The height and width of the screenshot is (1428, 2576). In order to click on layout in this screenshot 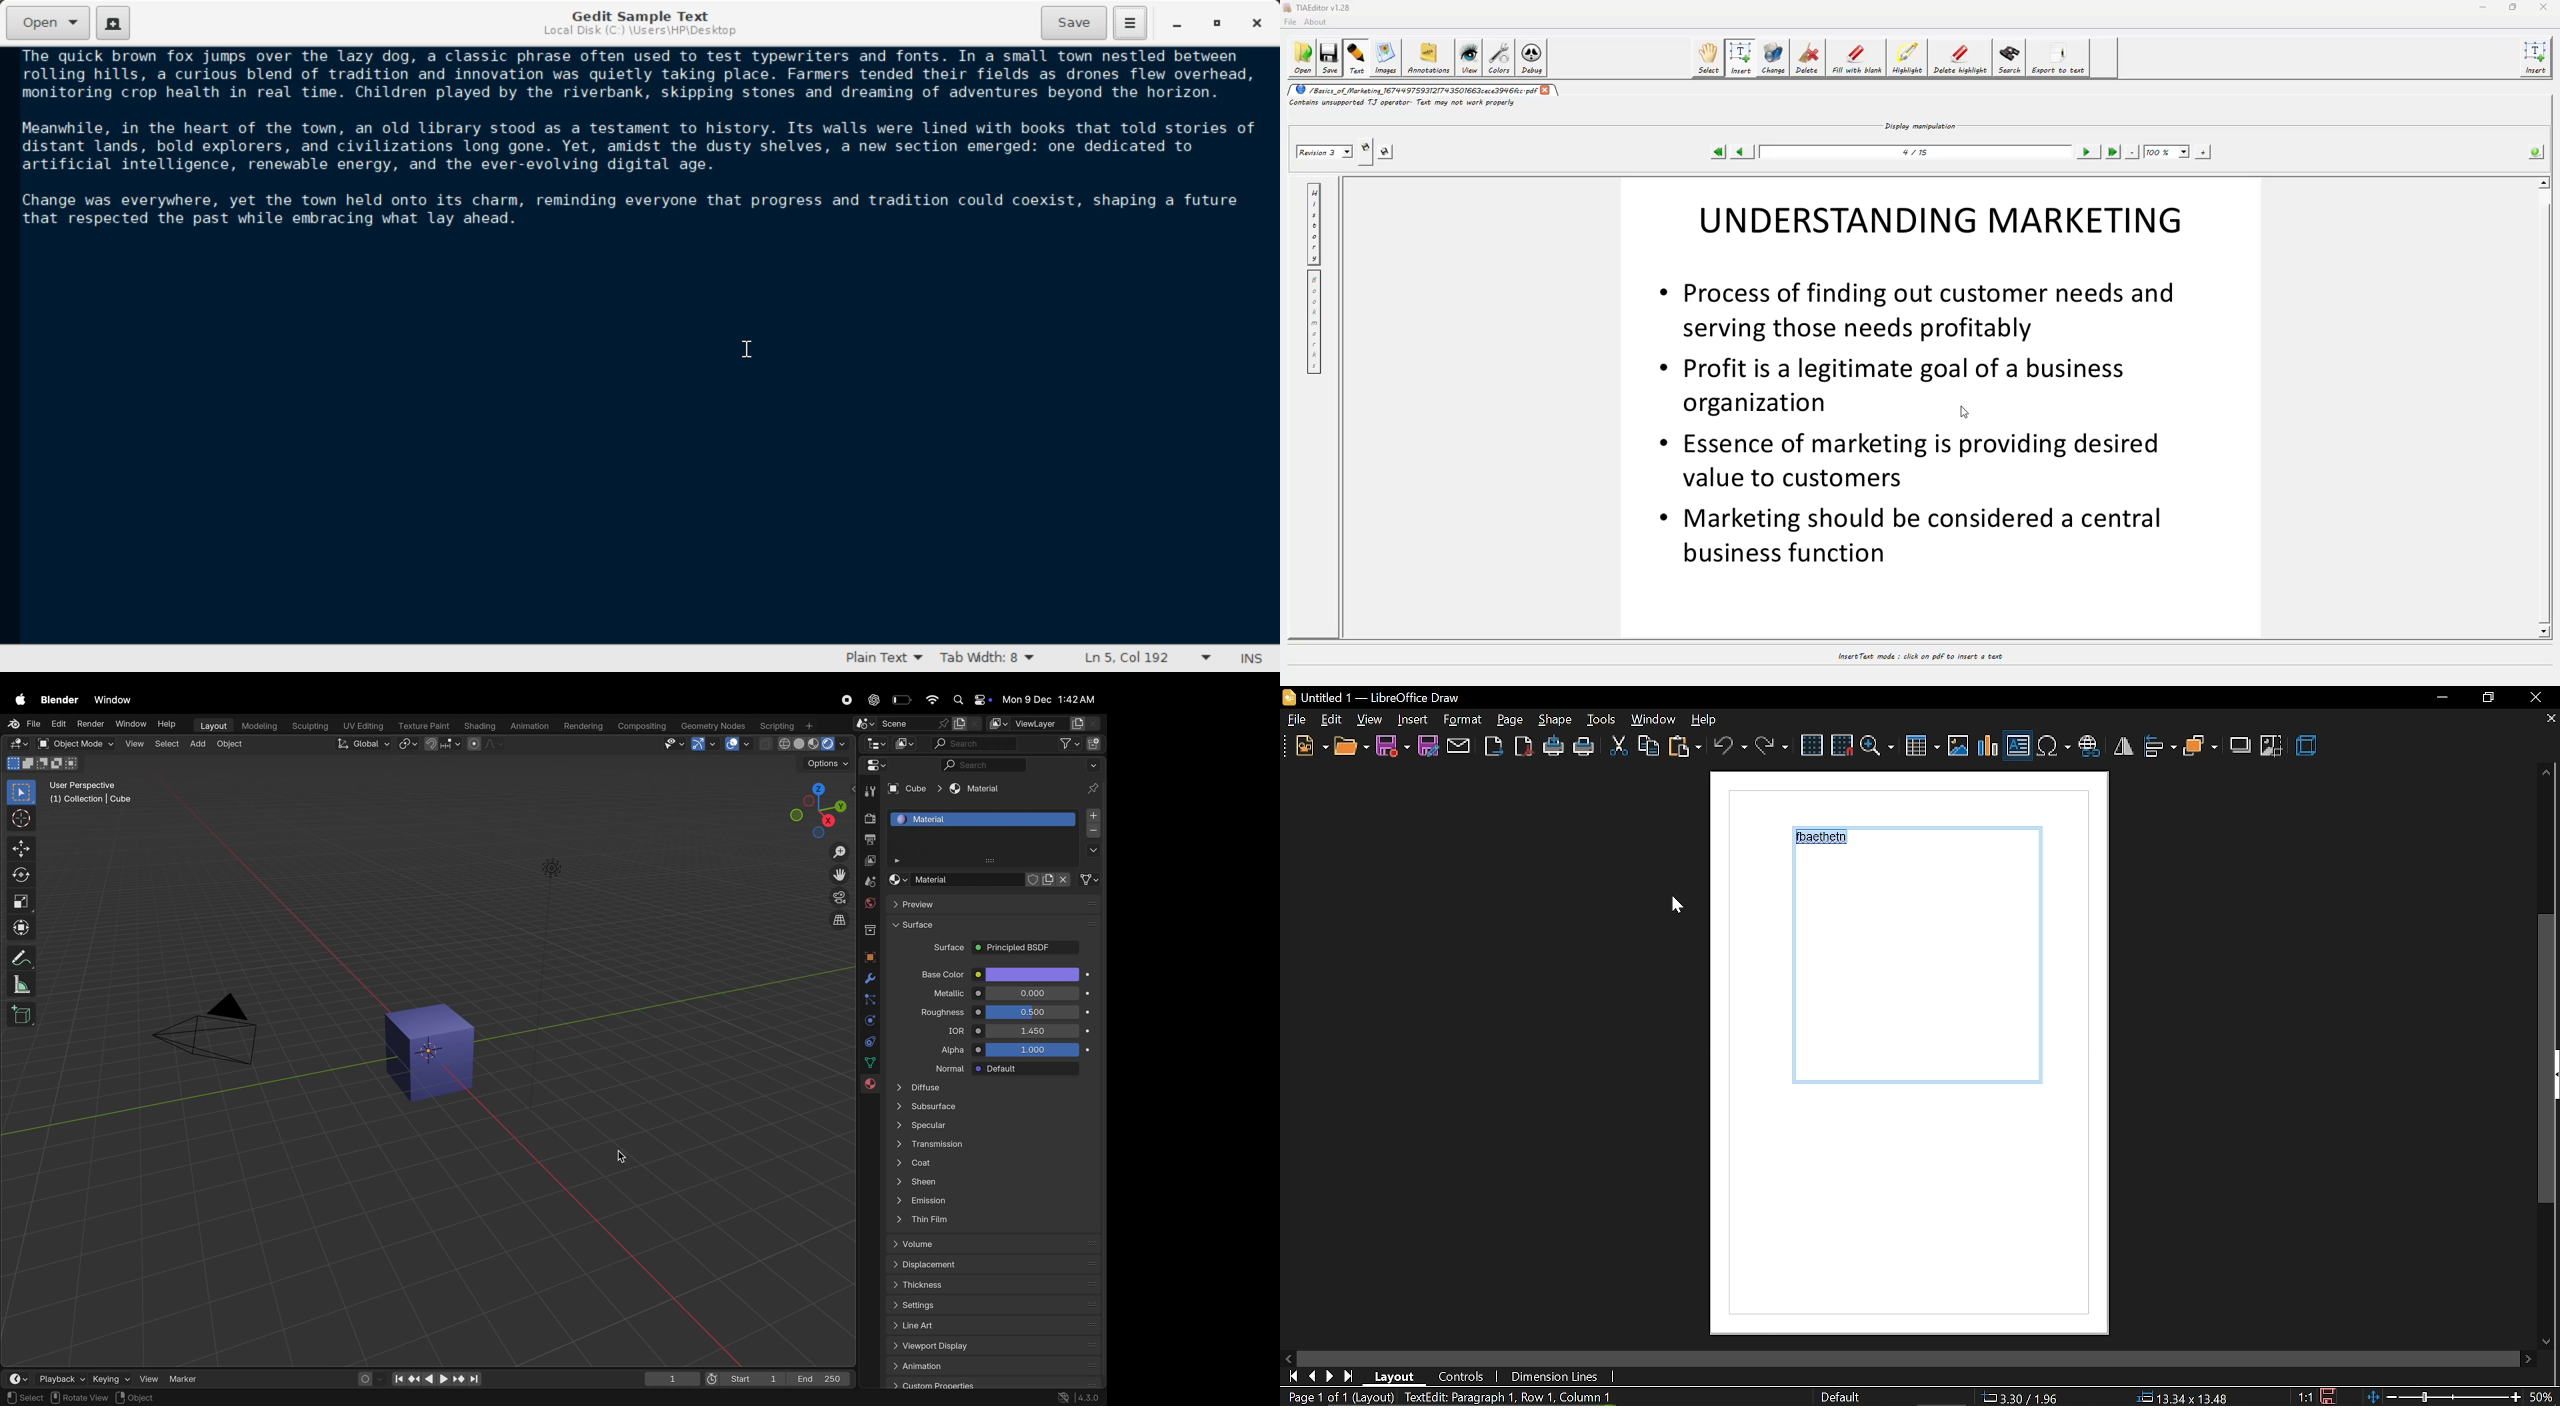, I will do `click(1395, 1377)`.